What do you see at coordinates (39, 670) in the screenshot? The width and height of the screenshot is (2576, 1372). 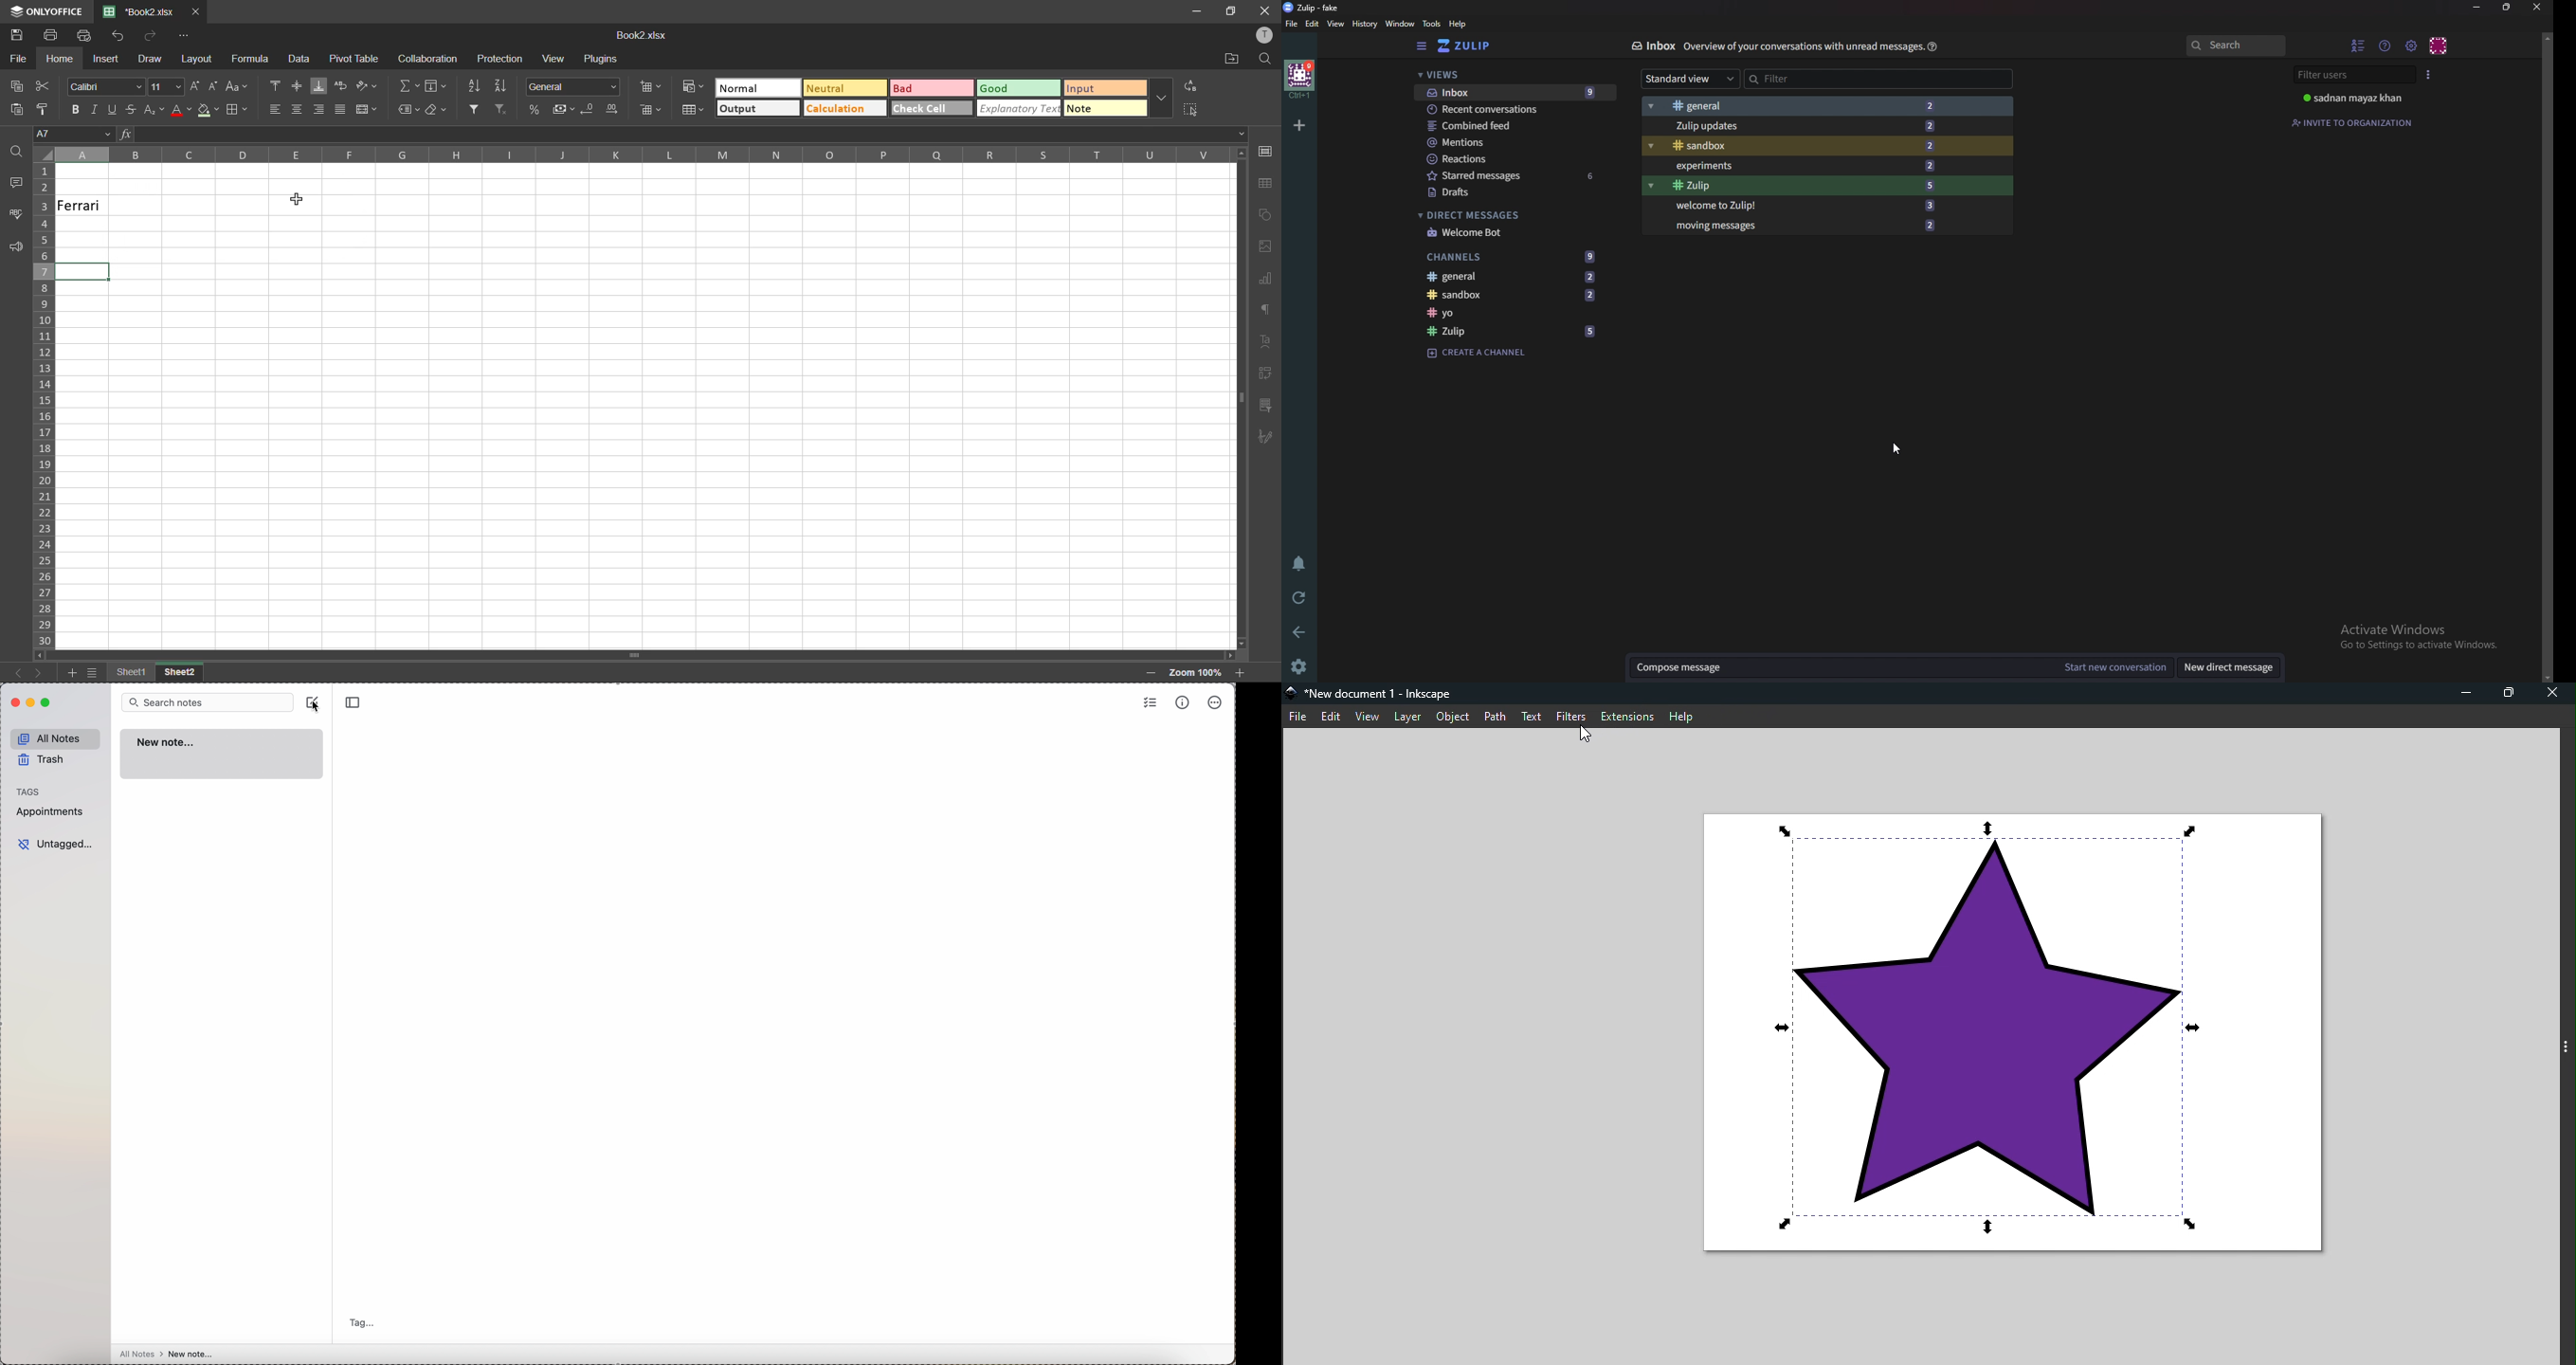 I see `next` at bounding box center [39, 670].